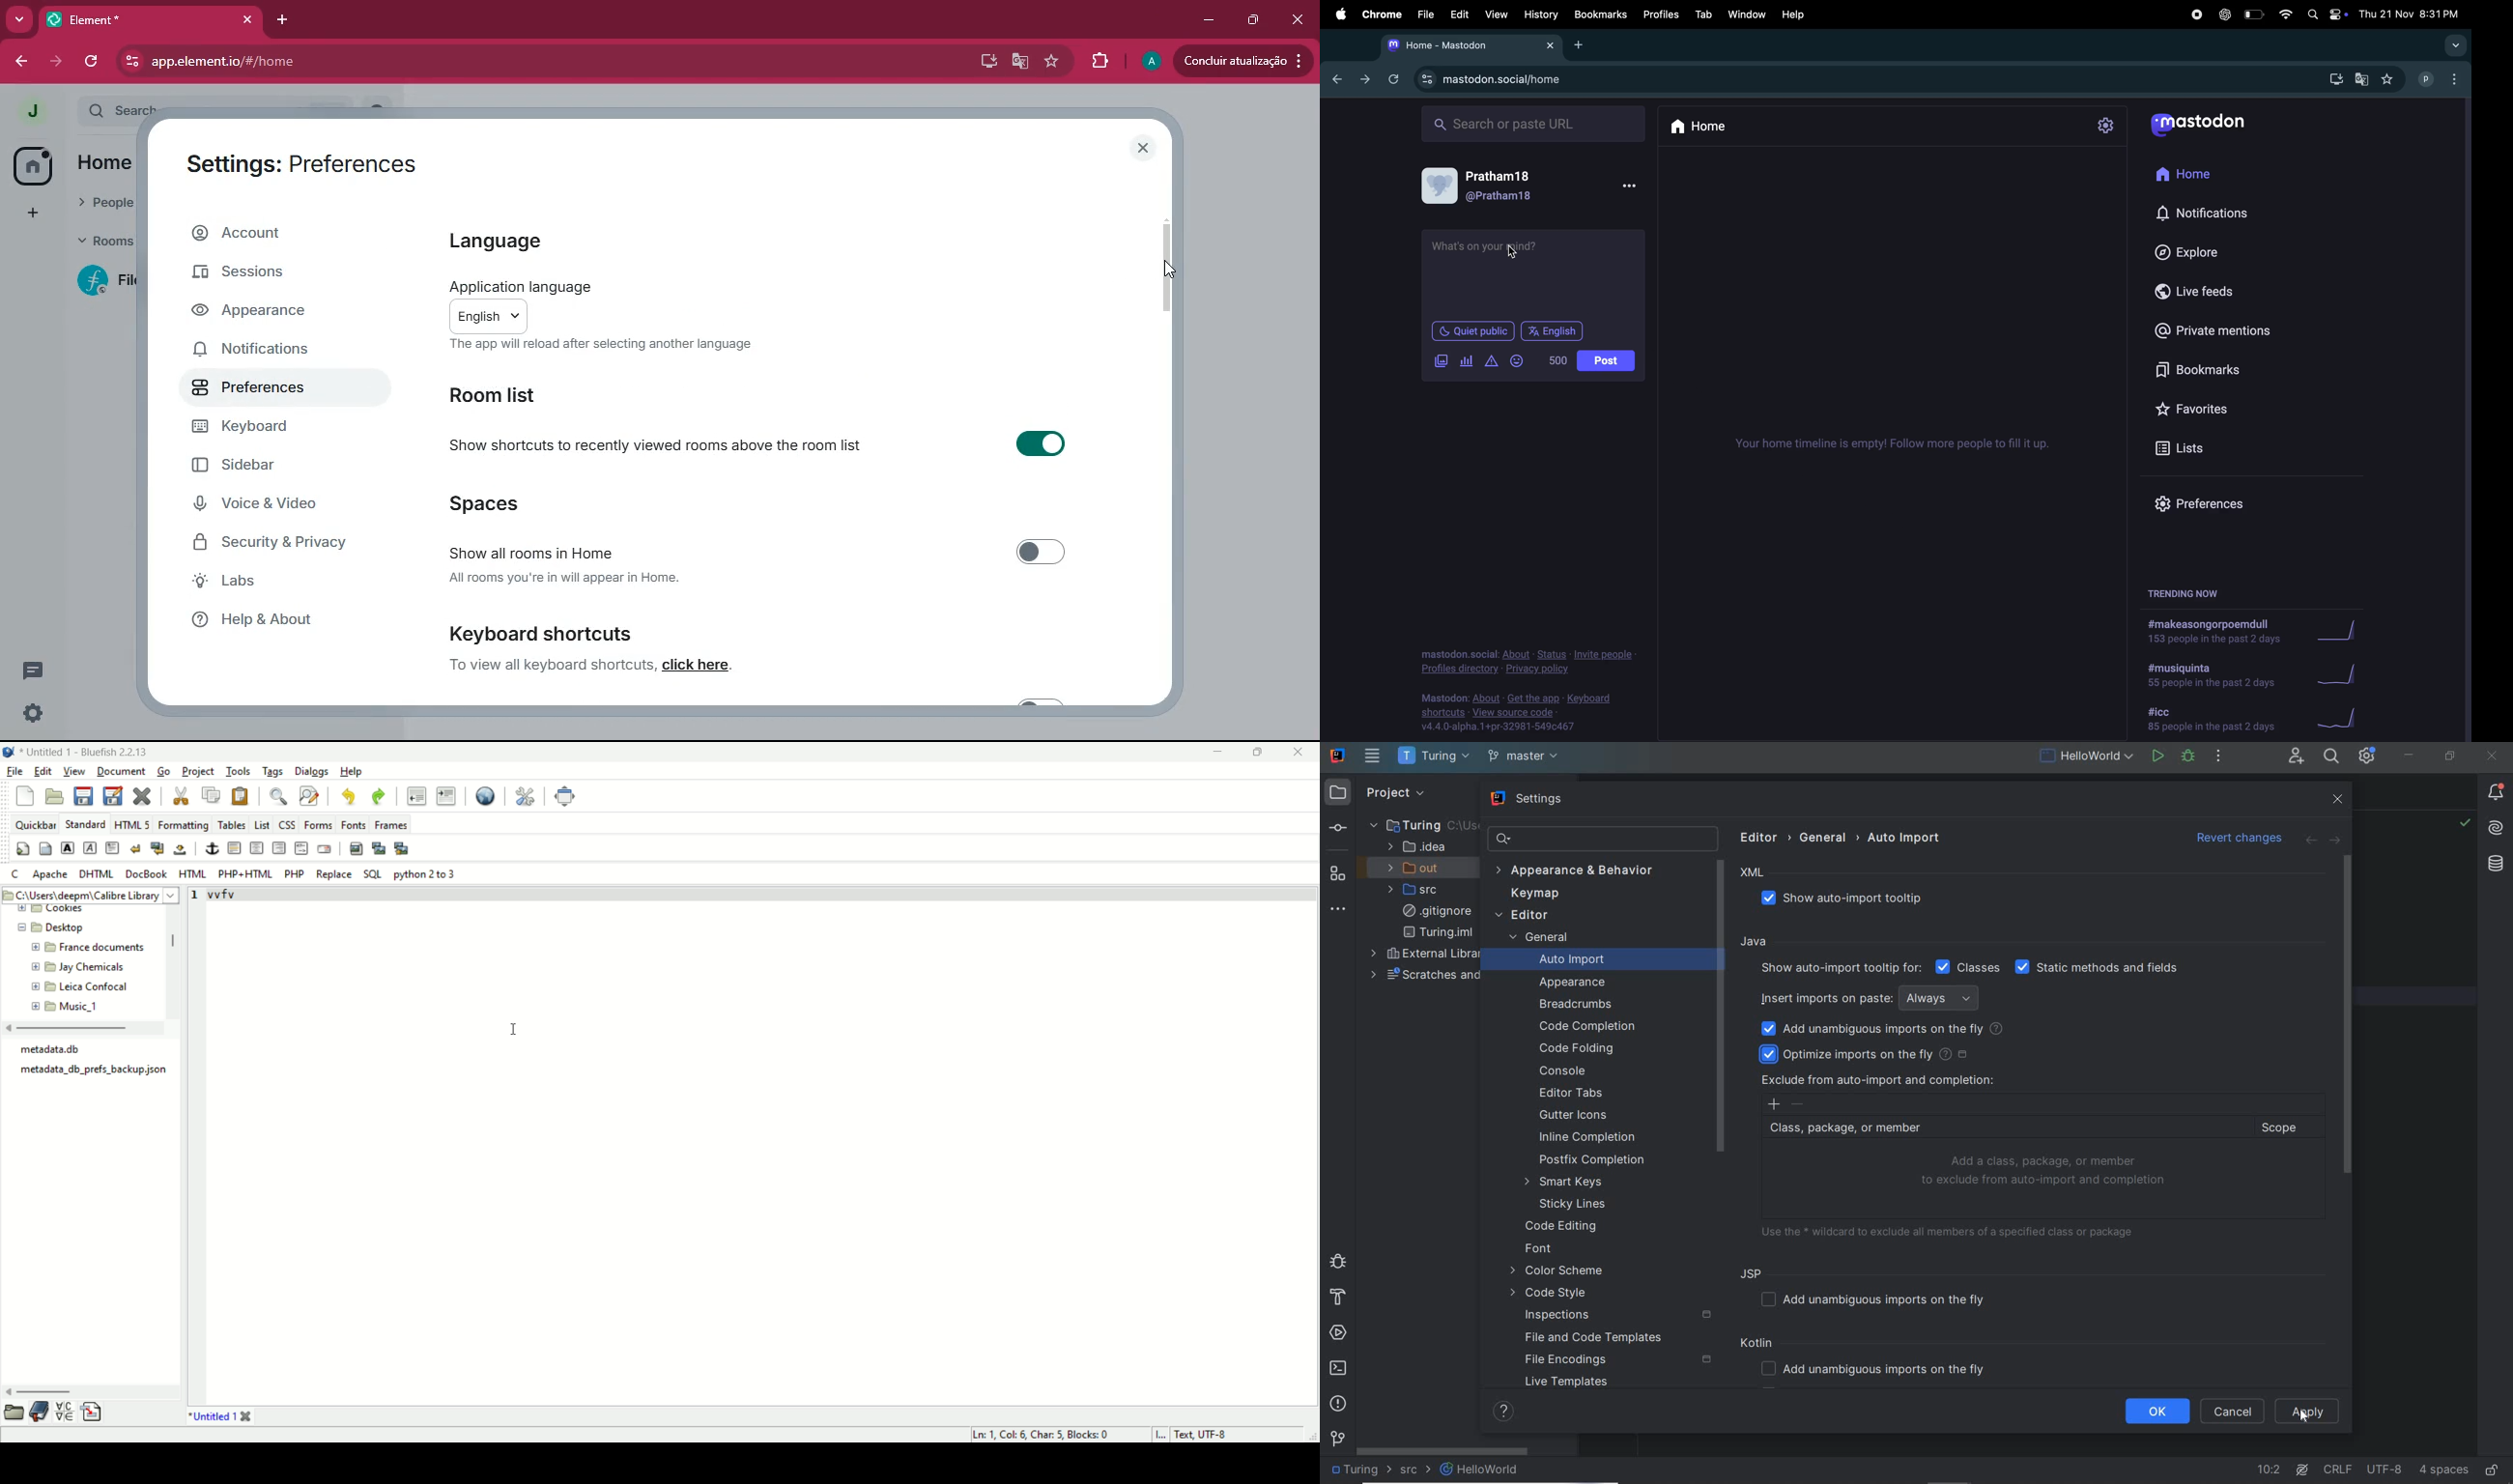 The width and height of the screenshot is (2520, 1484). Describe the element at coordinates (262, 314) in the screenshot. I see `appearance` at that location.